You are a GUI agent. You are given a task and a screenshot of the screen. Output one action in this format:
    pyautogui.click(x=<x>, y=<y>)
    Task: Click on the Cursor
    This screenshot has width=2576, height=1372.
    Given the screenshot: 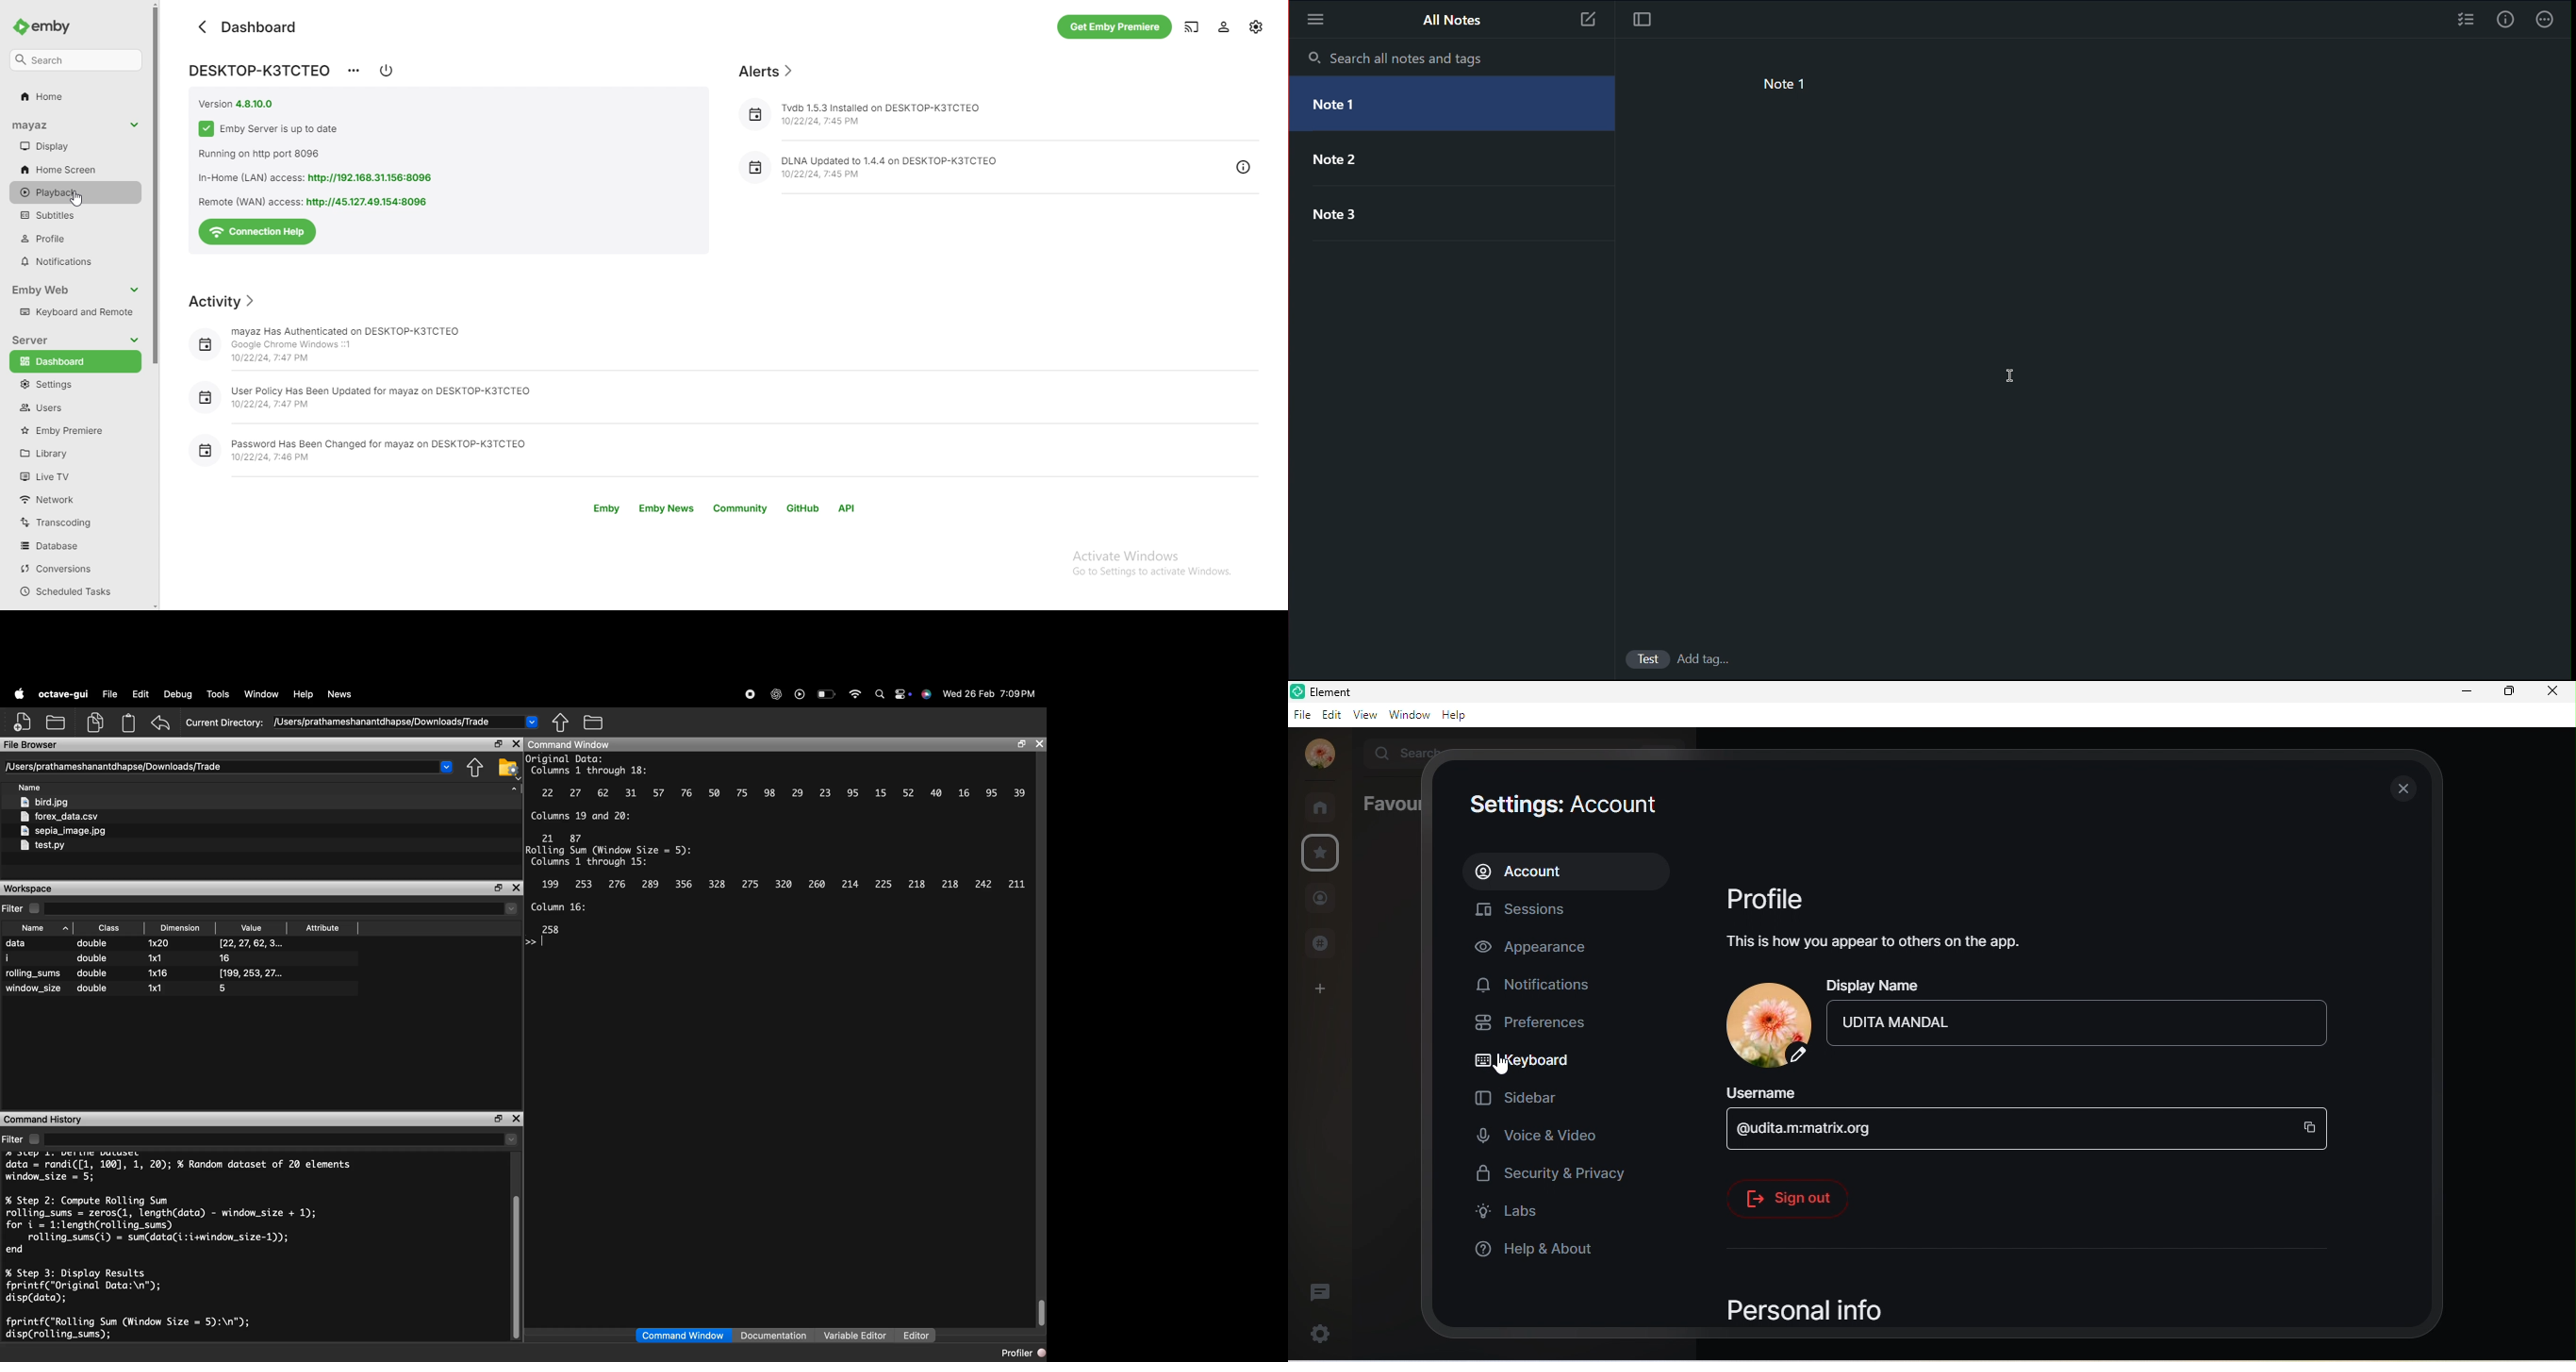 What is the action you would take?
    pyautogui.click(x=2011, y=376)
    